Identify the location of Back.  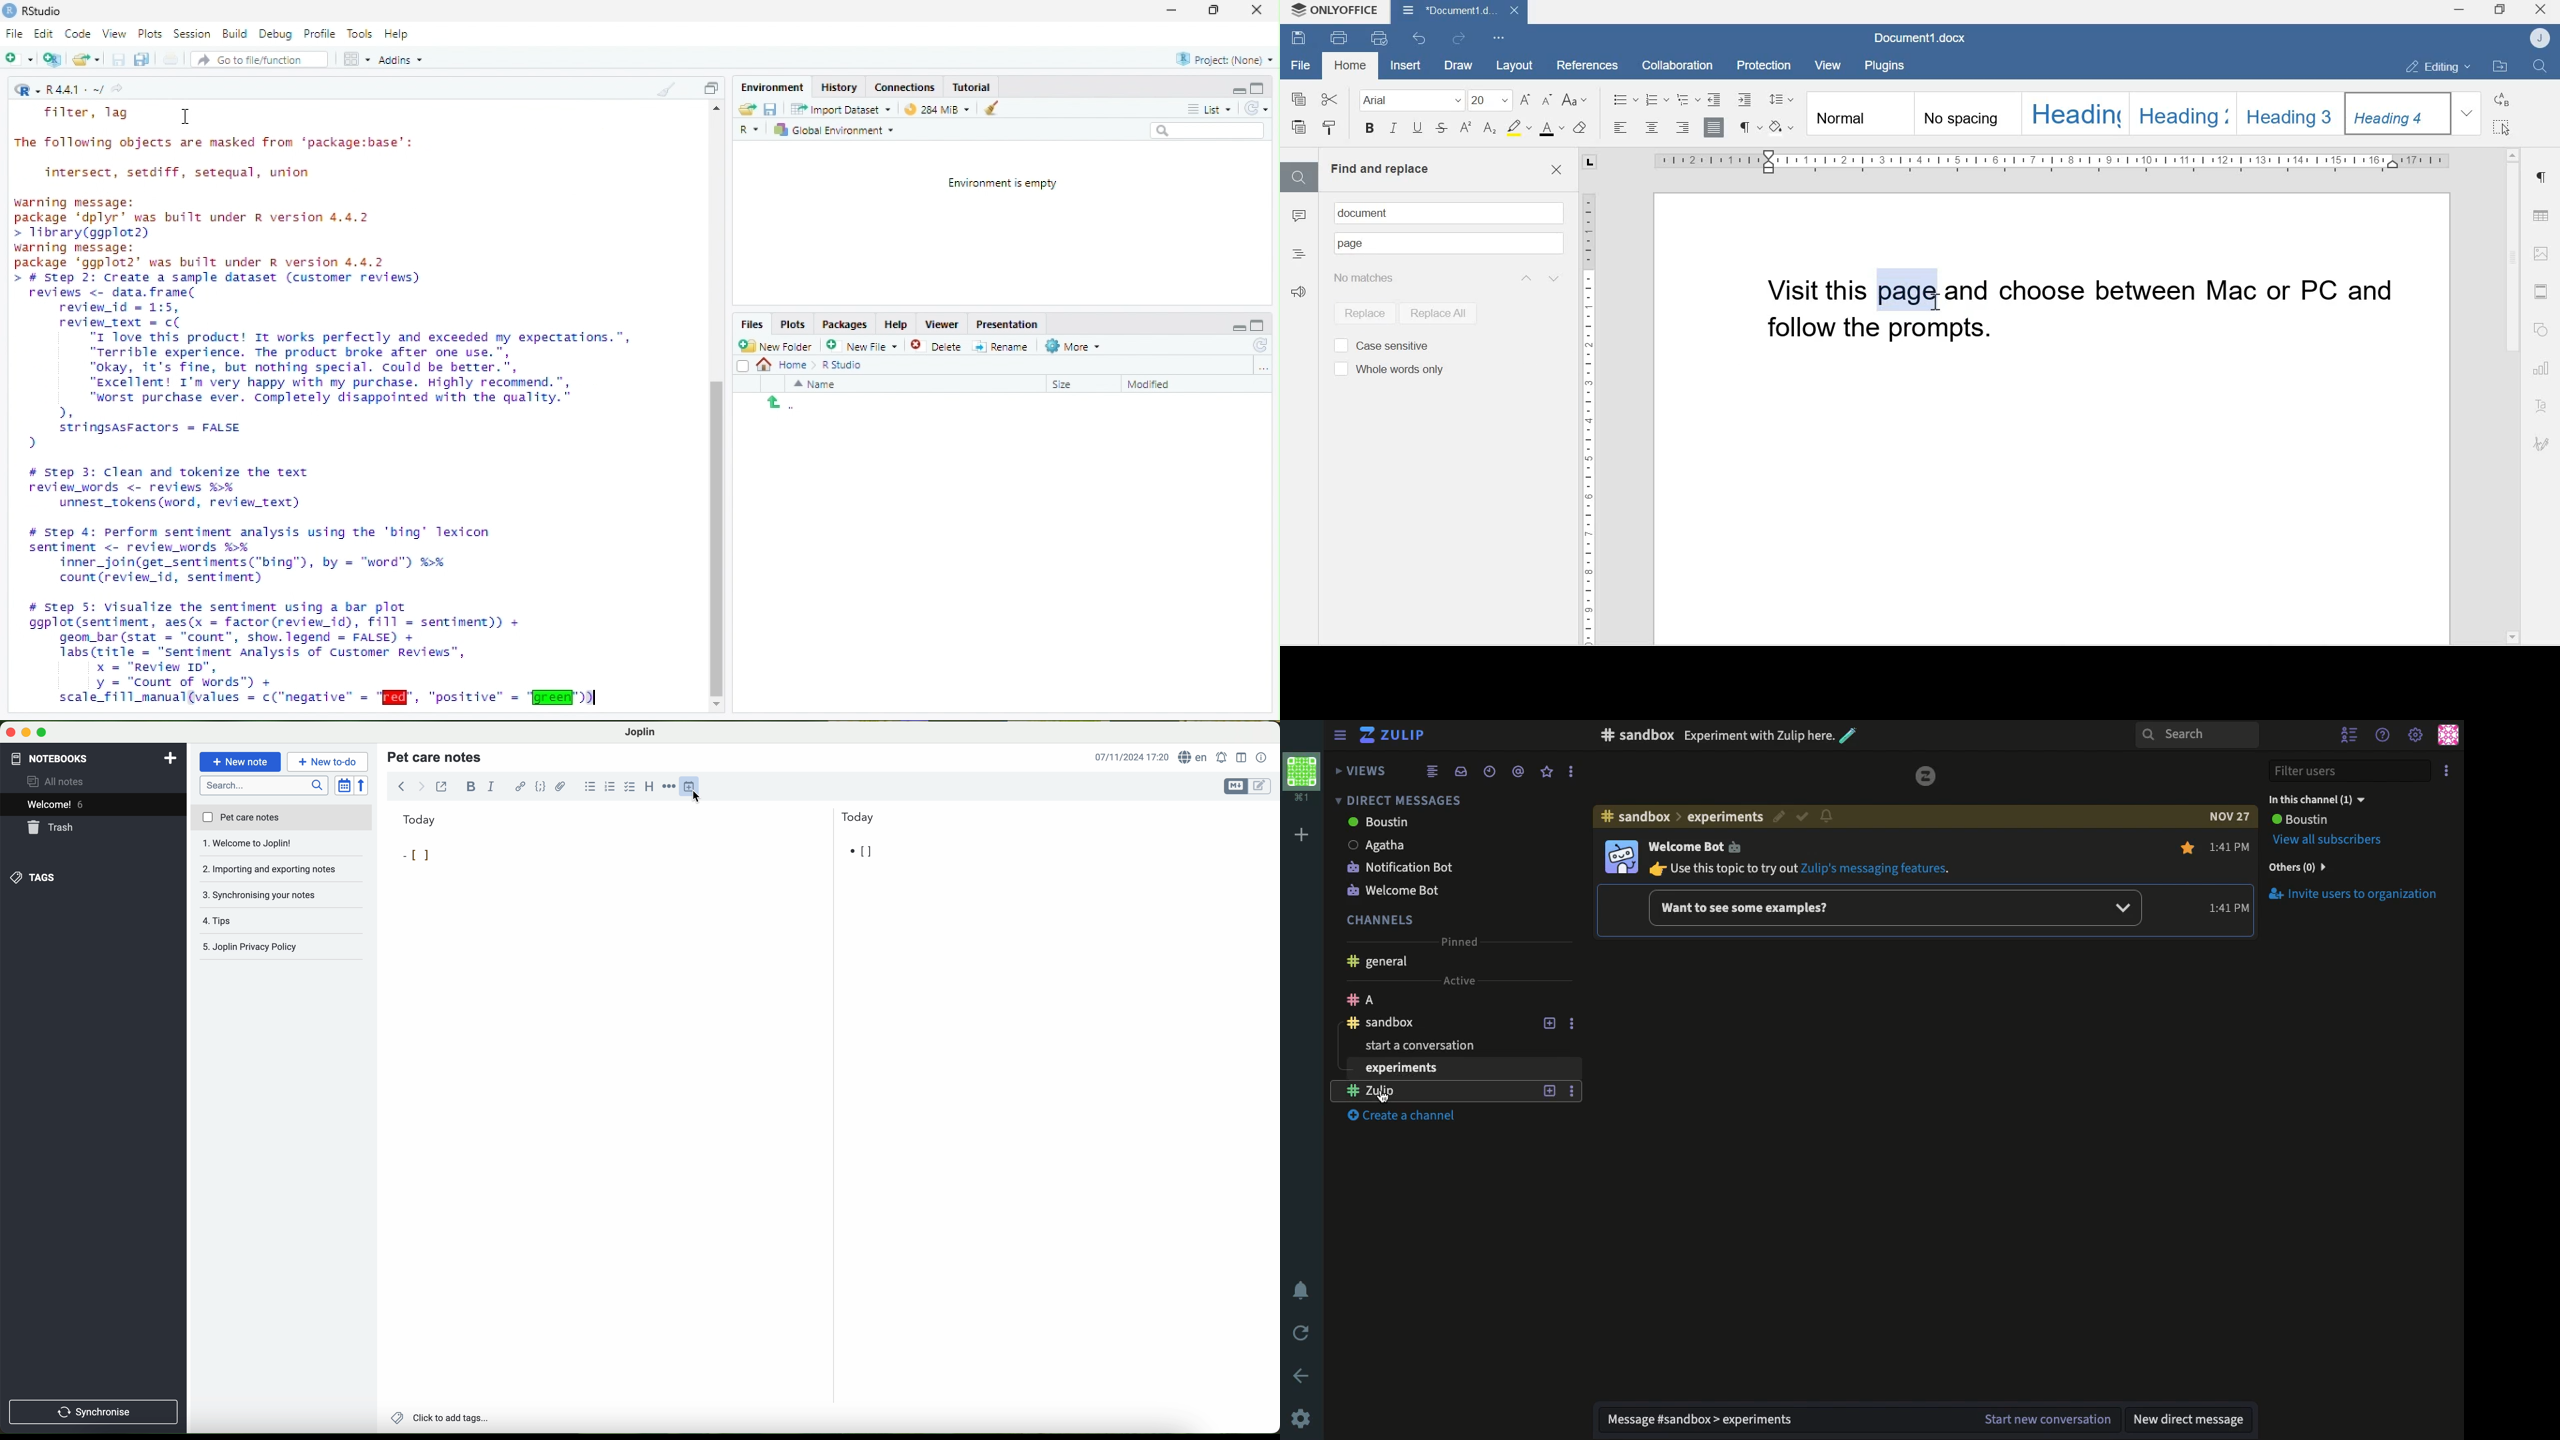
(1303, 1376).